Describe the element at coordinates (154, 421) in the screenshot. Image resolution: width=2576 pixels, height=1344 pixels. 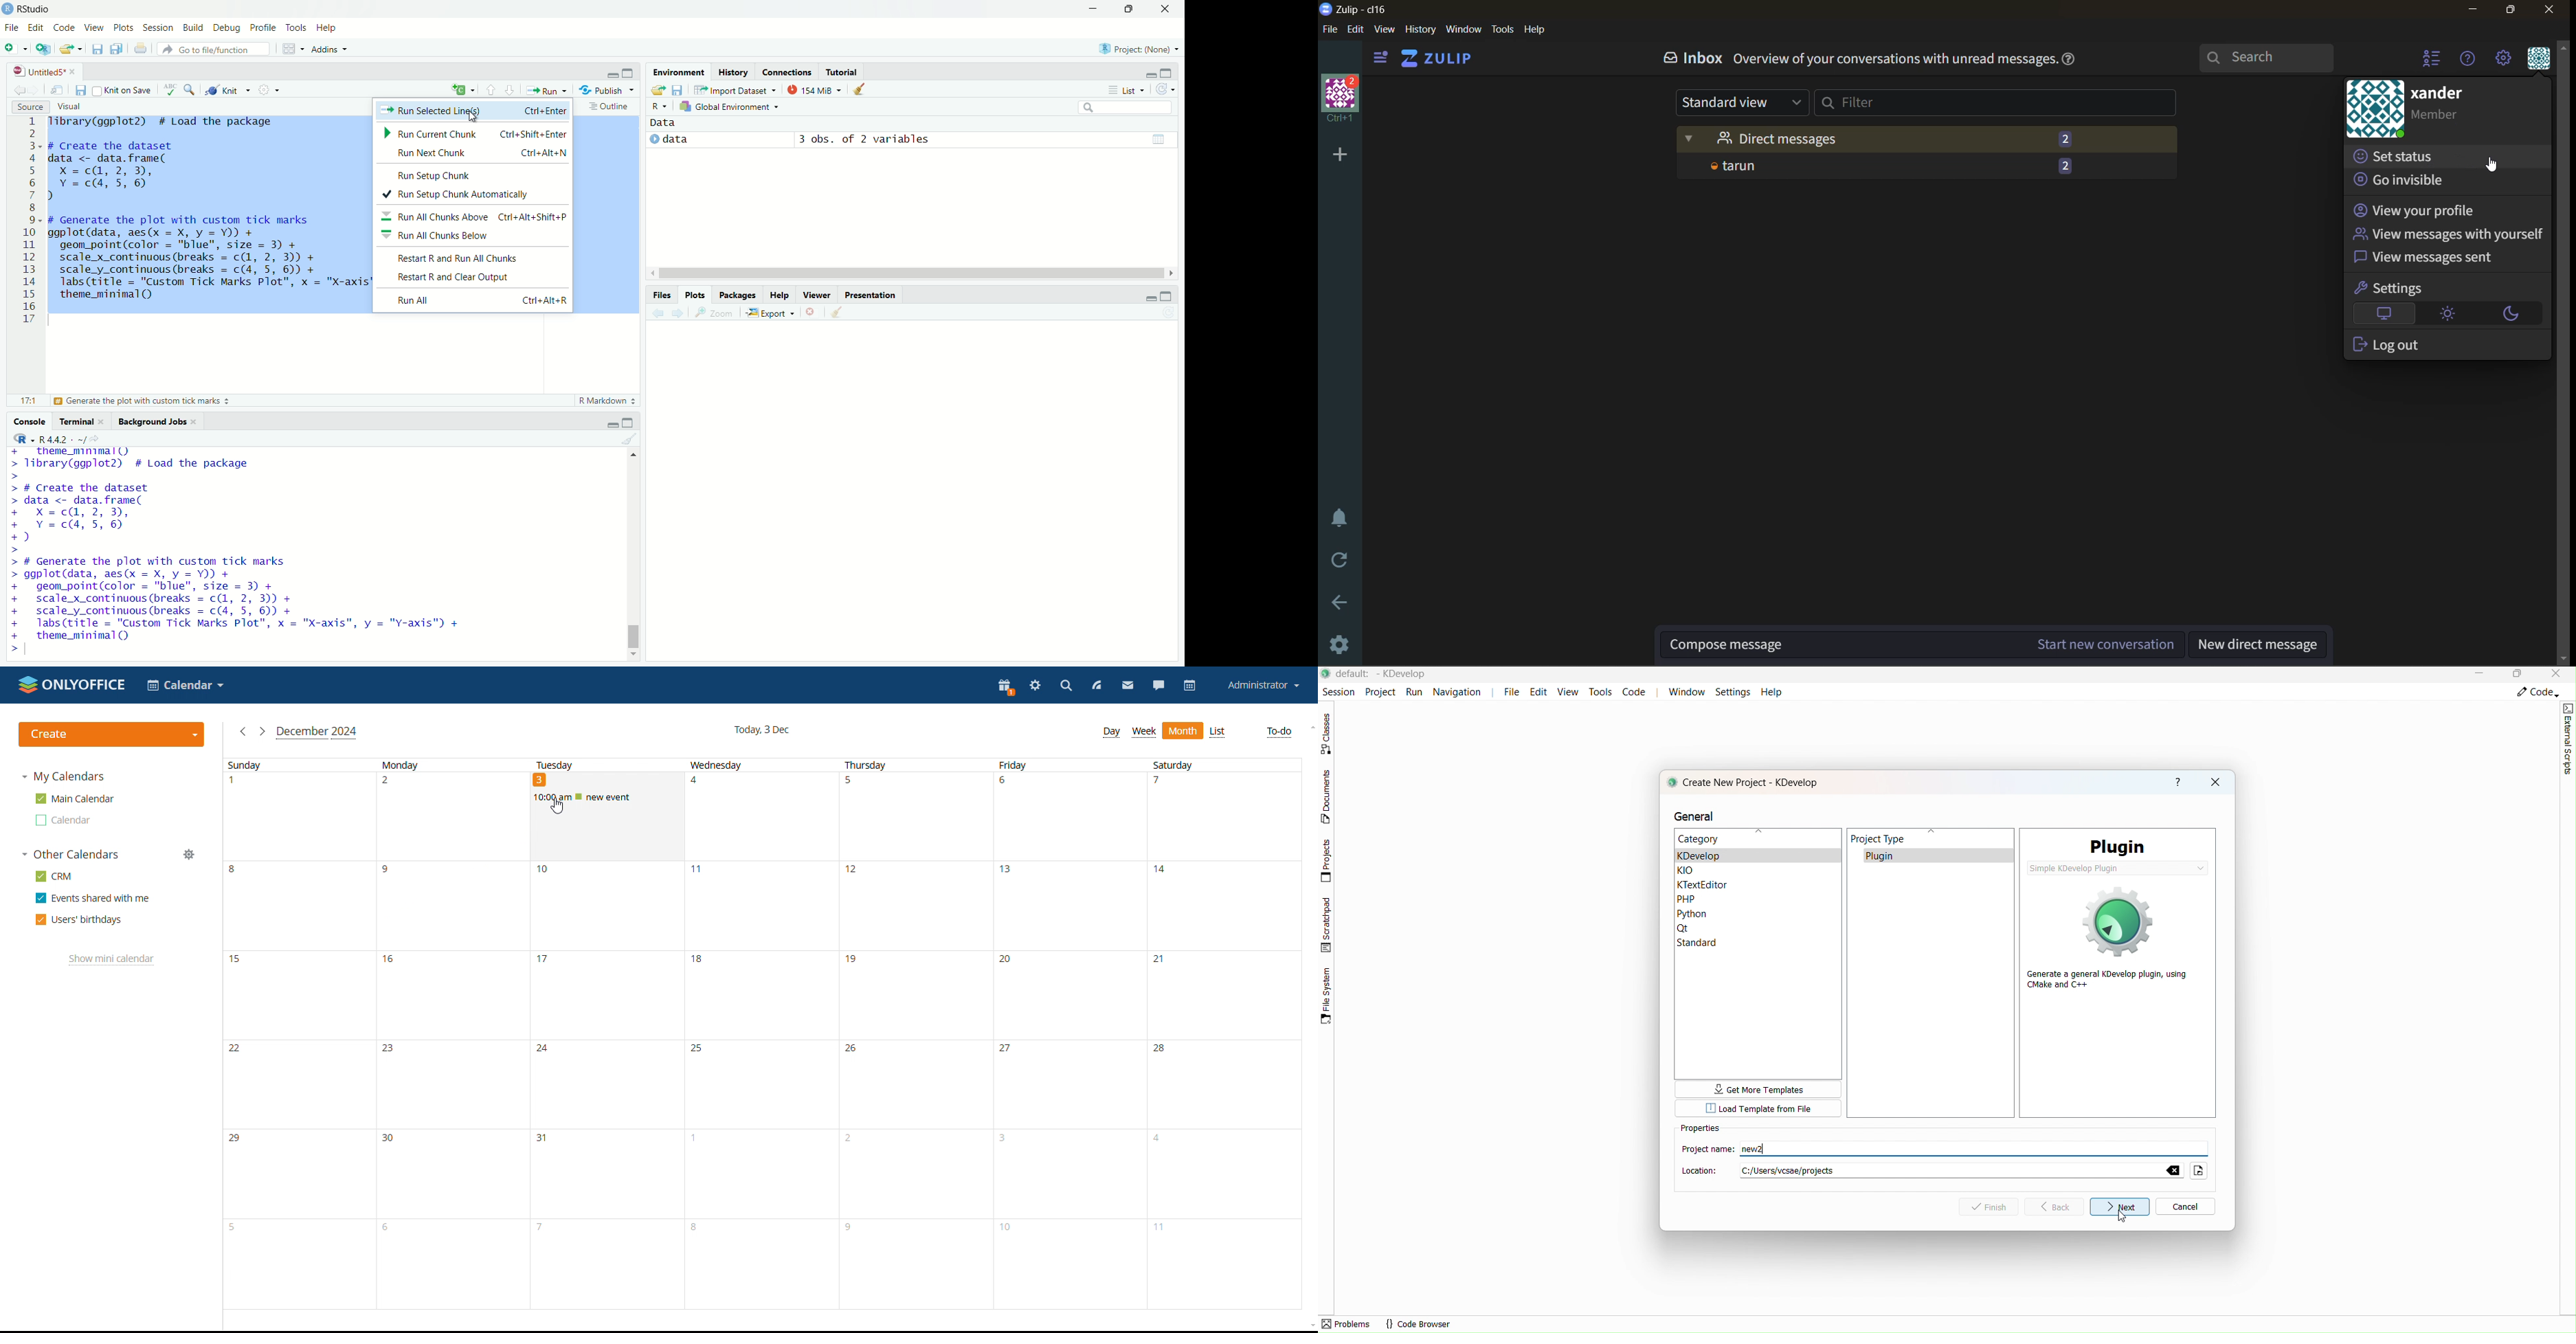
I see `background jobs` at that location.